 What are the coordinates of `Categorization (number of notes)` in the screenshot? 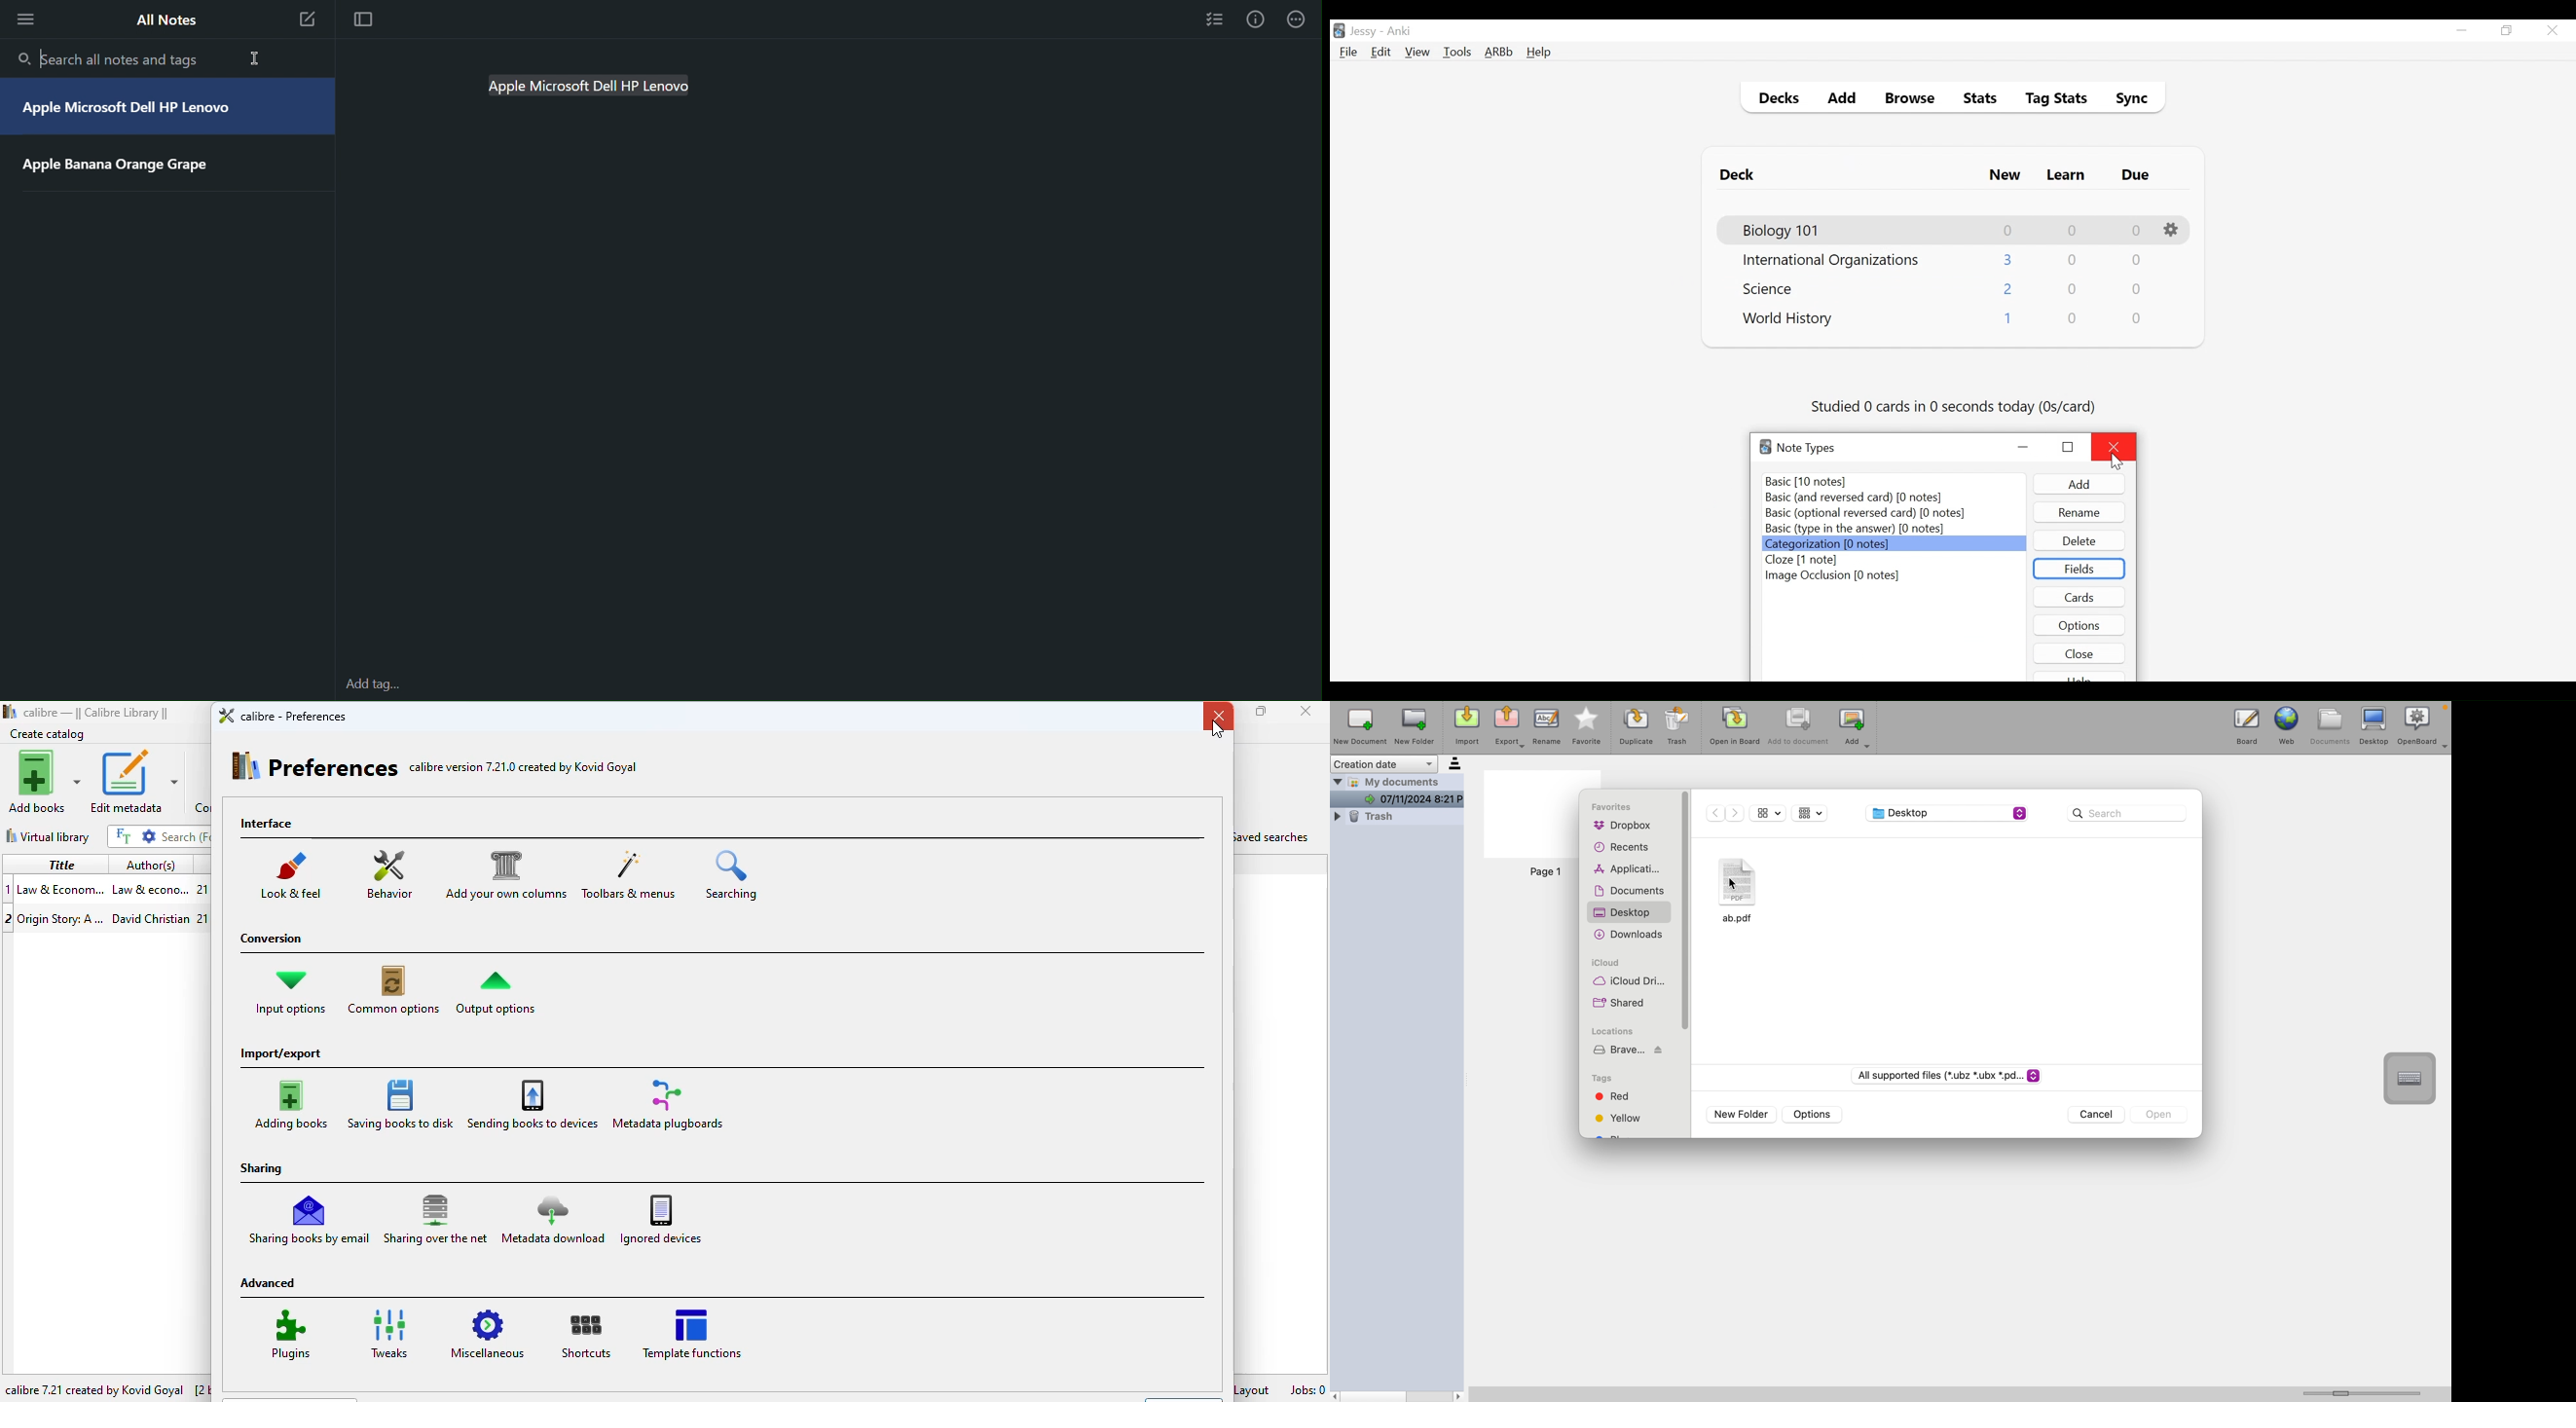 It's located at (1892, 545).